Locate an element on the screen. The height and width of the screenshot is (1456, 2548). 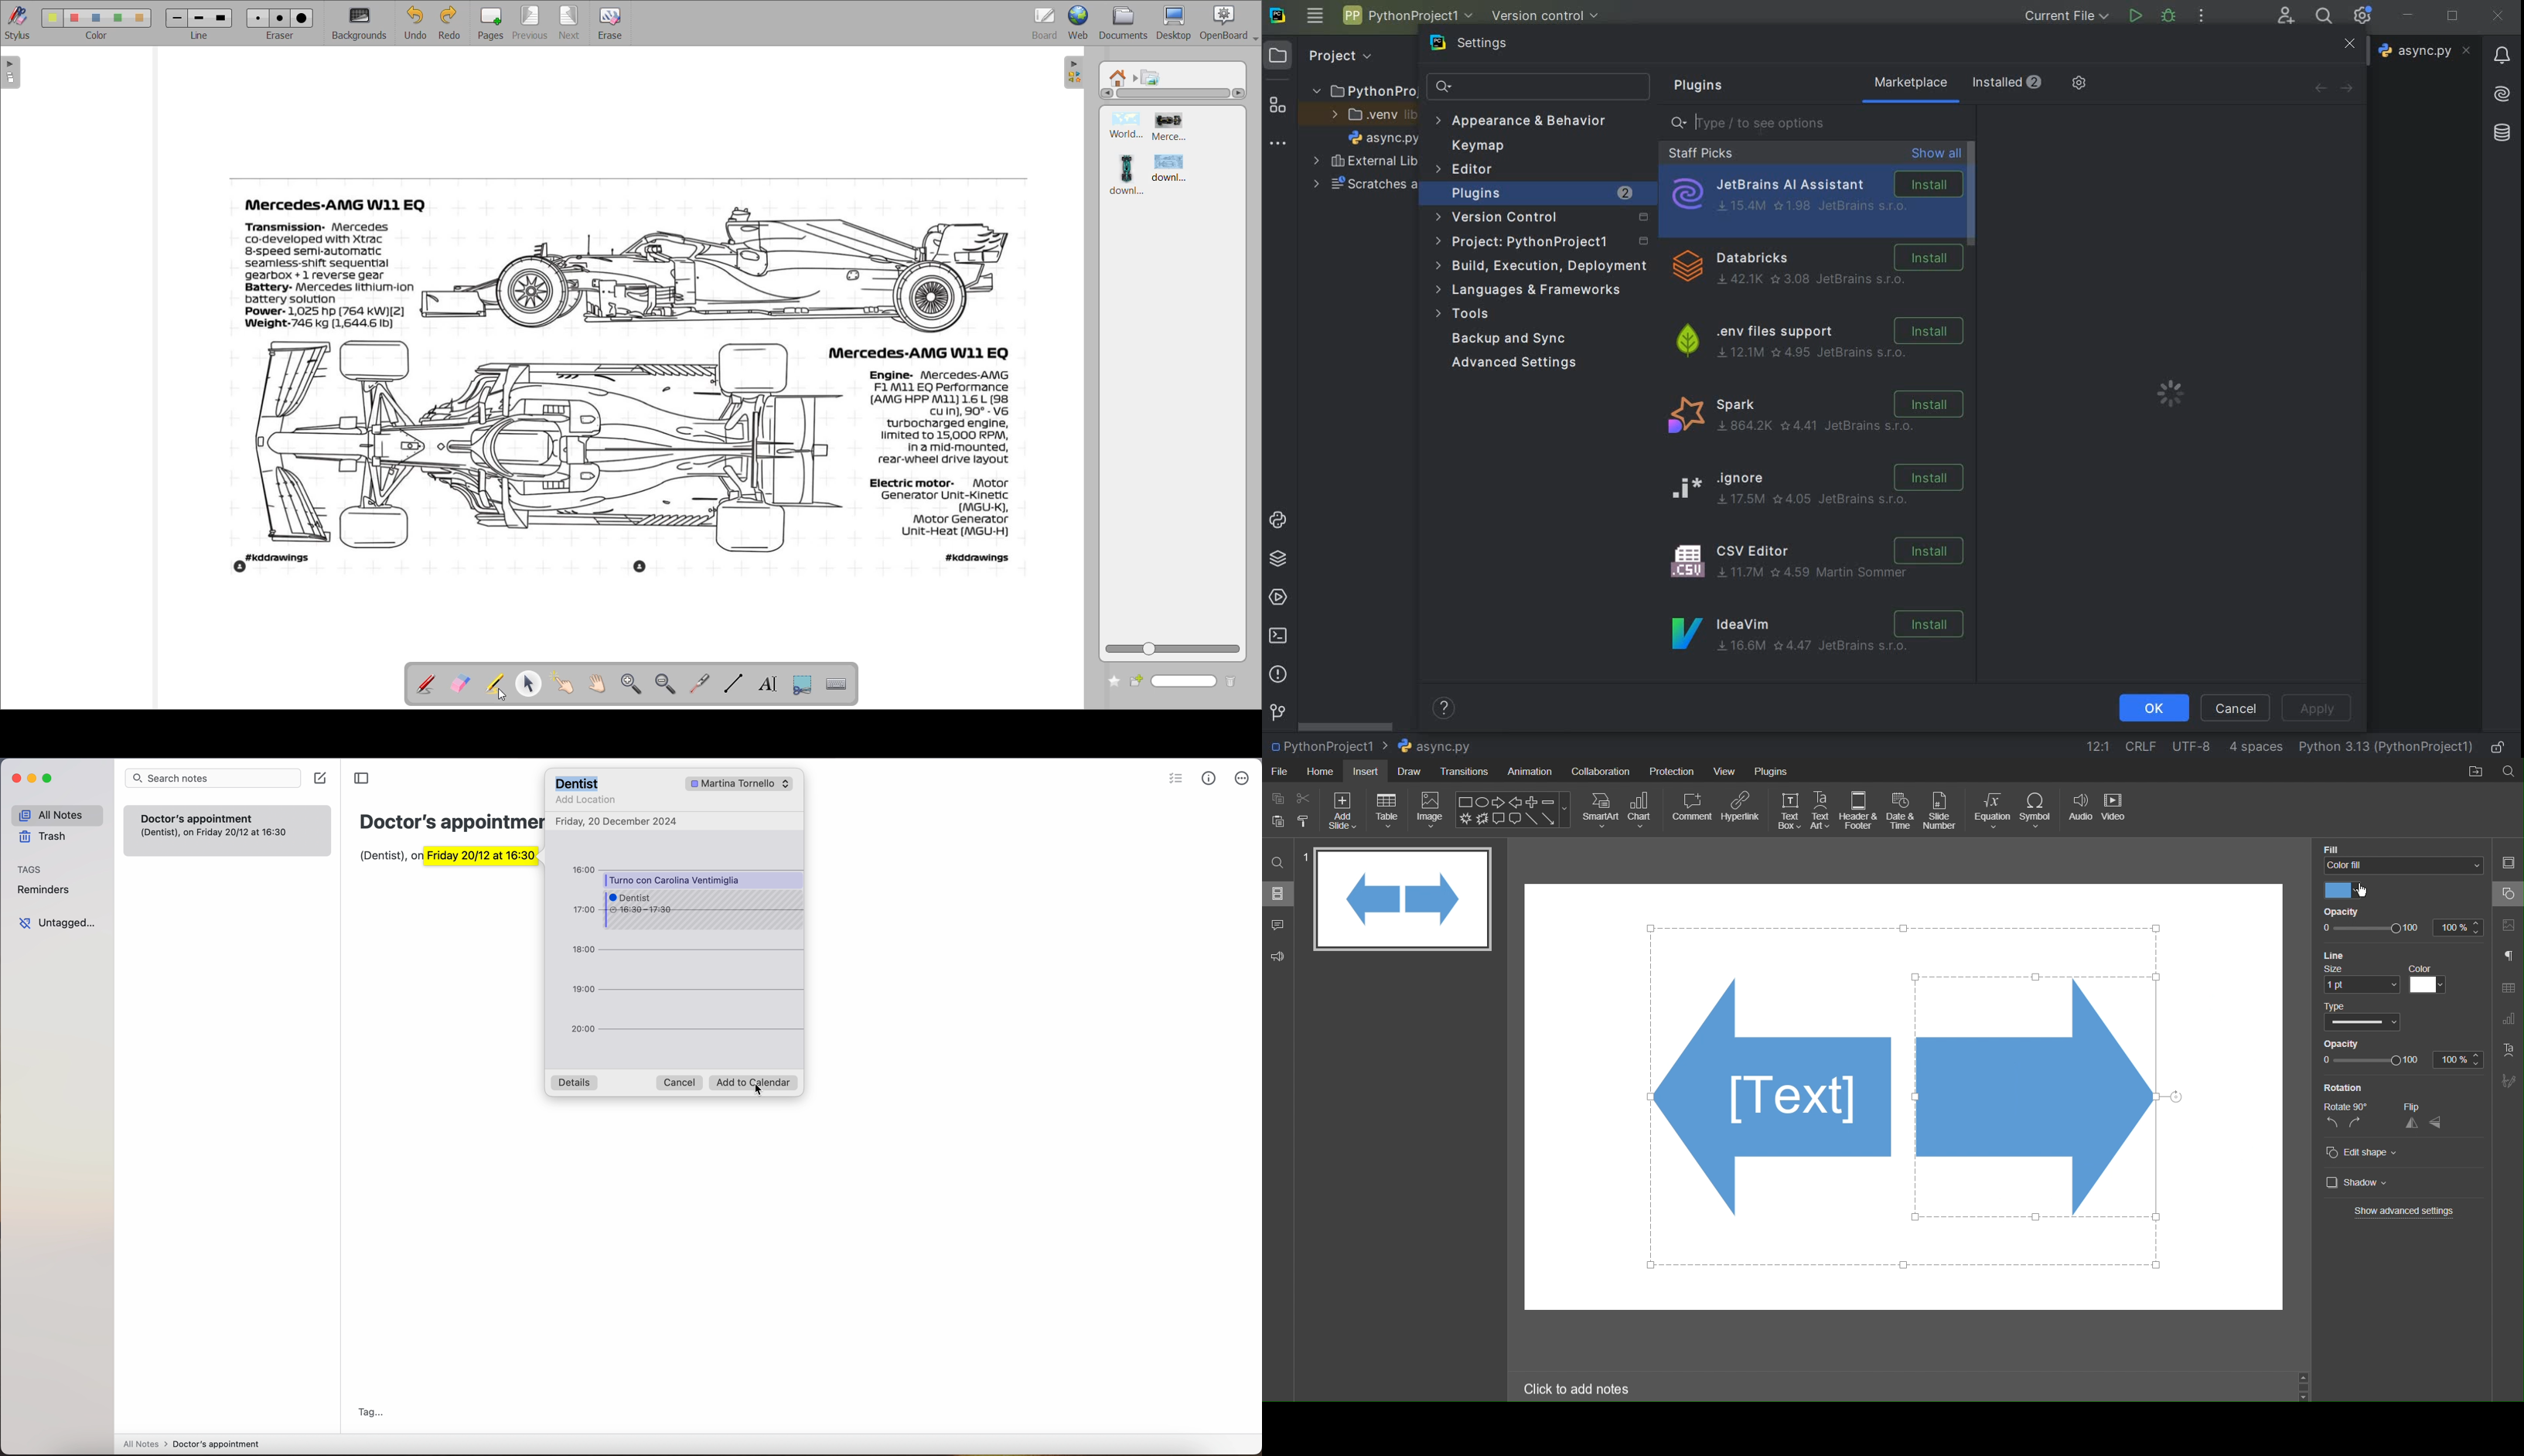
Untagged... is located at coordinates (61, 923).